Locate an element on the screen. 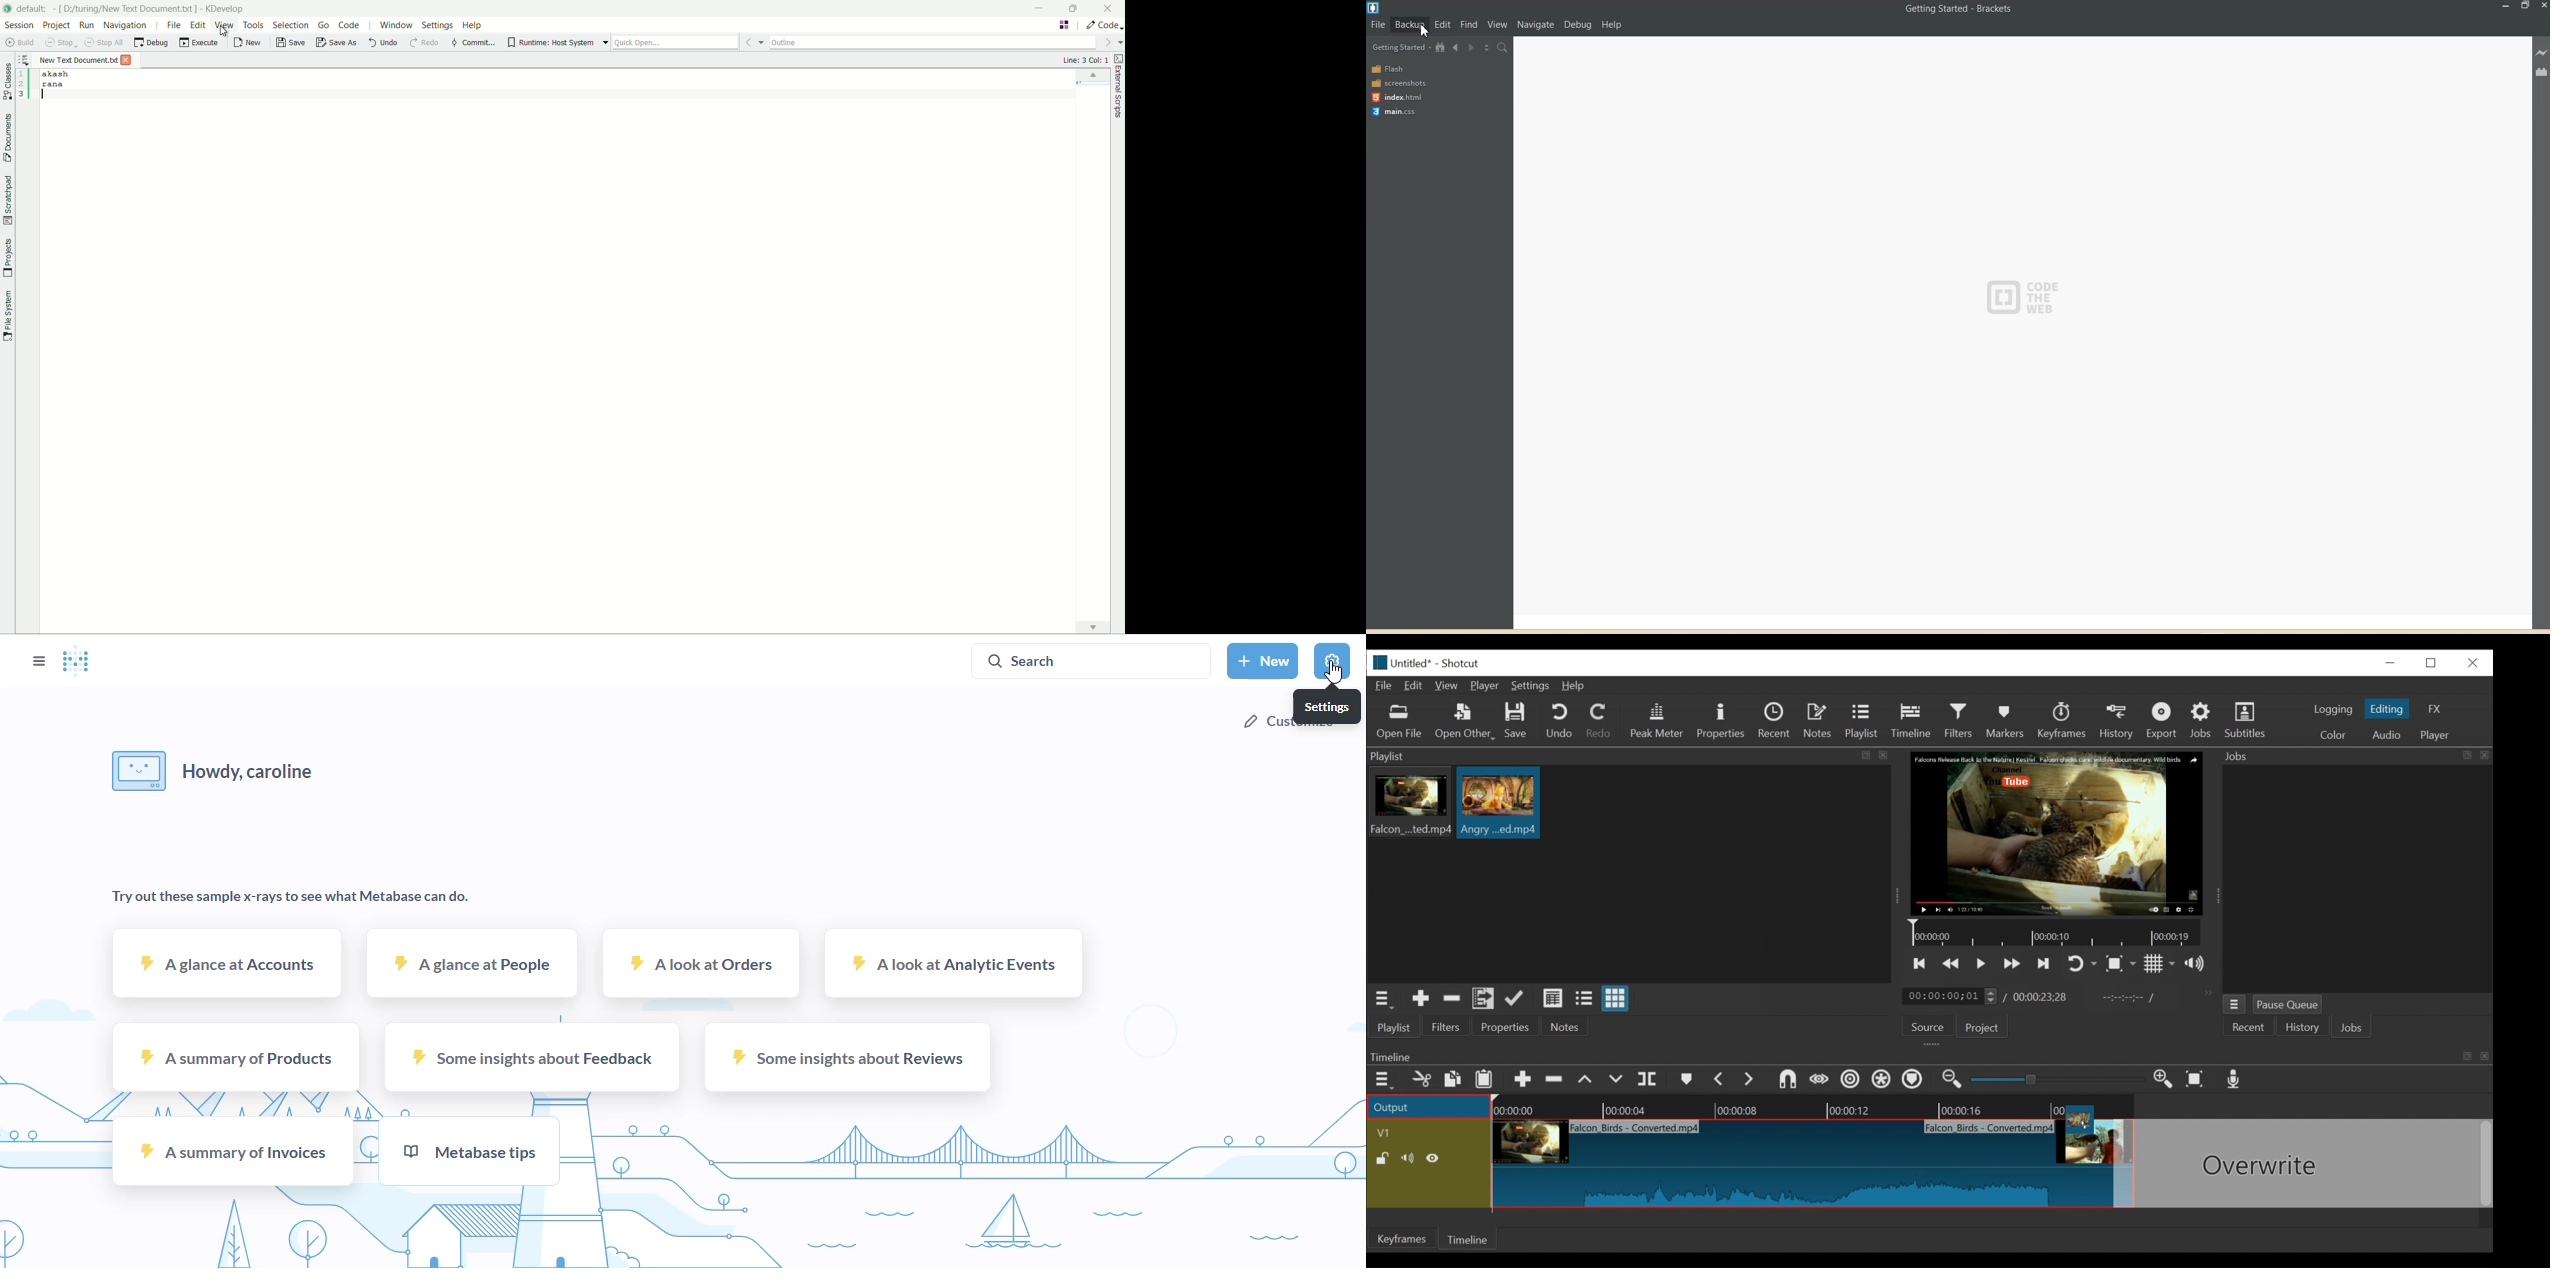 The width and height of the screenshot is (2576, 1288). Zoom in is located at coordinates (2165, 1080).